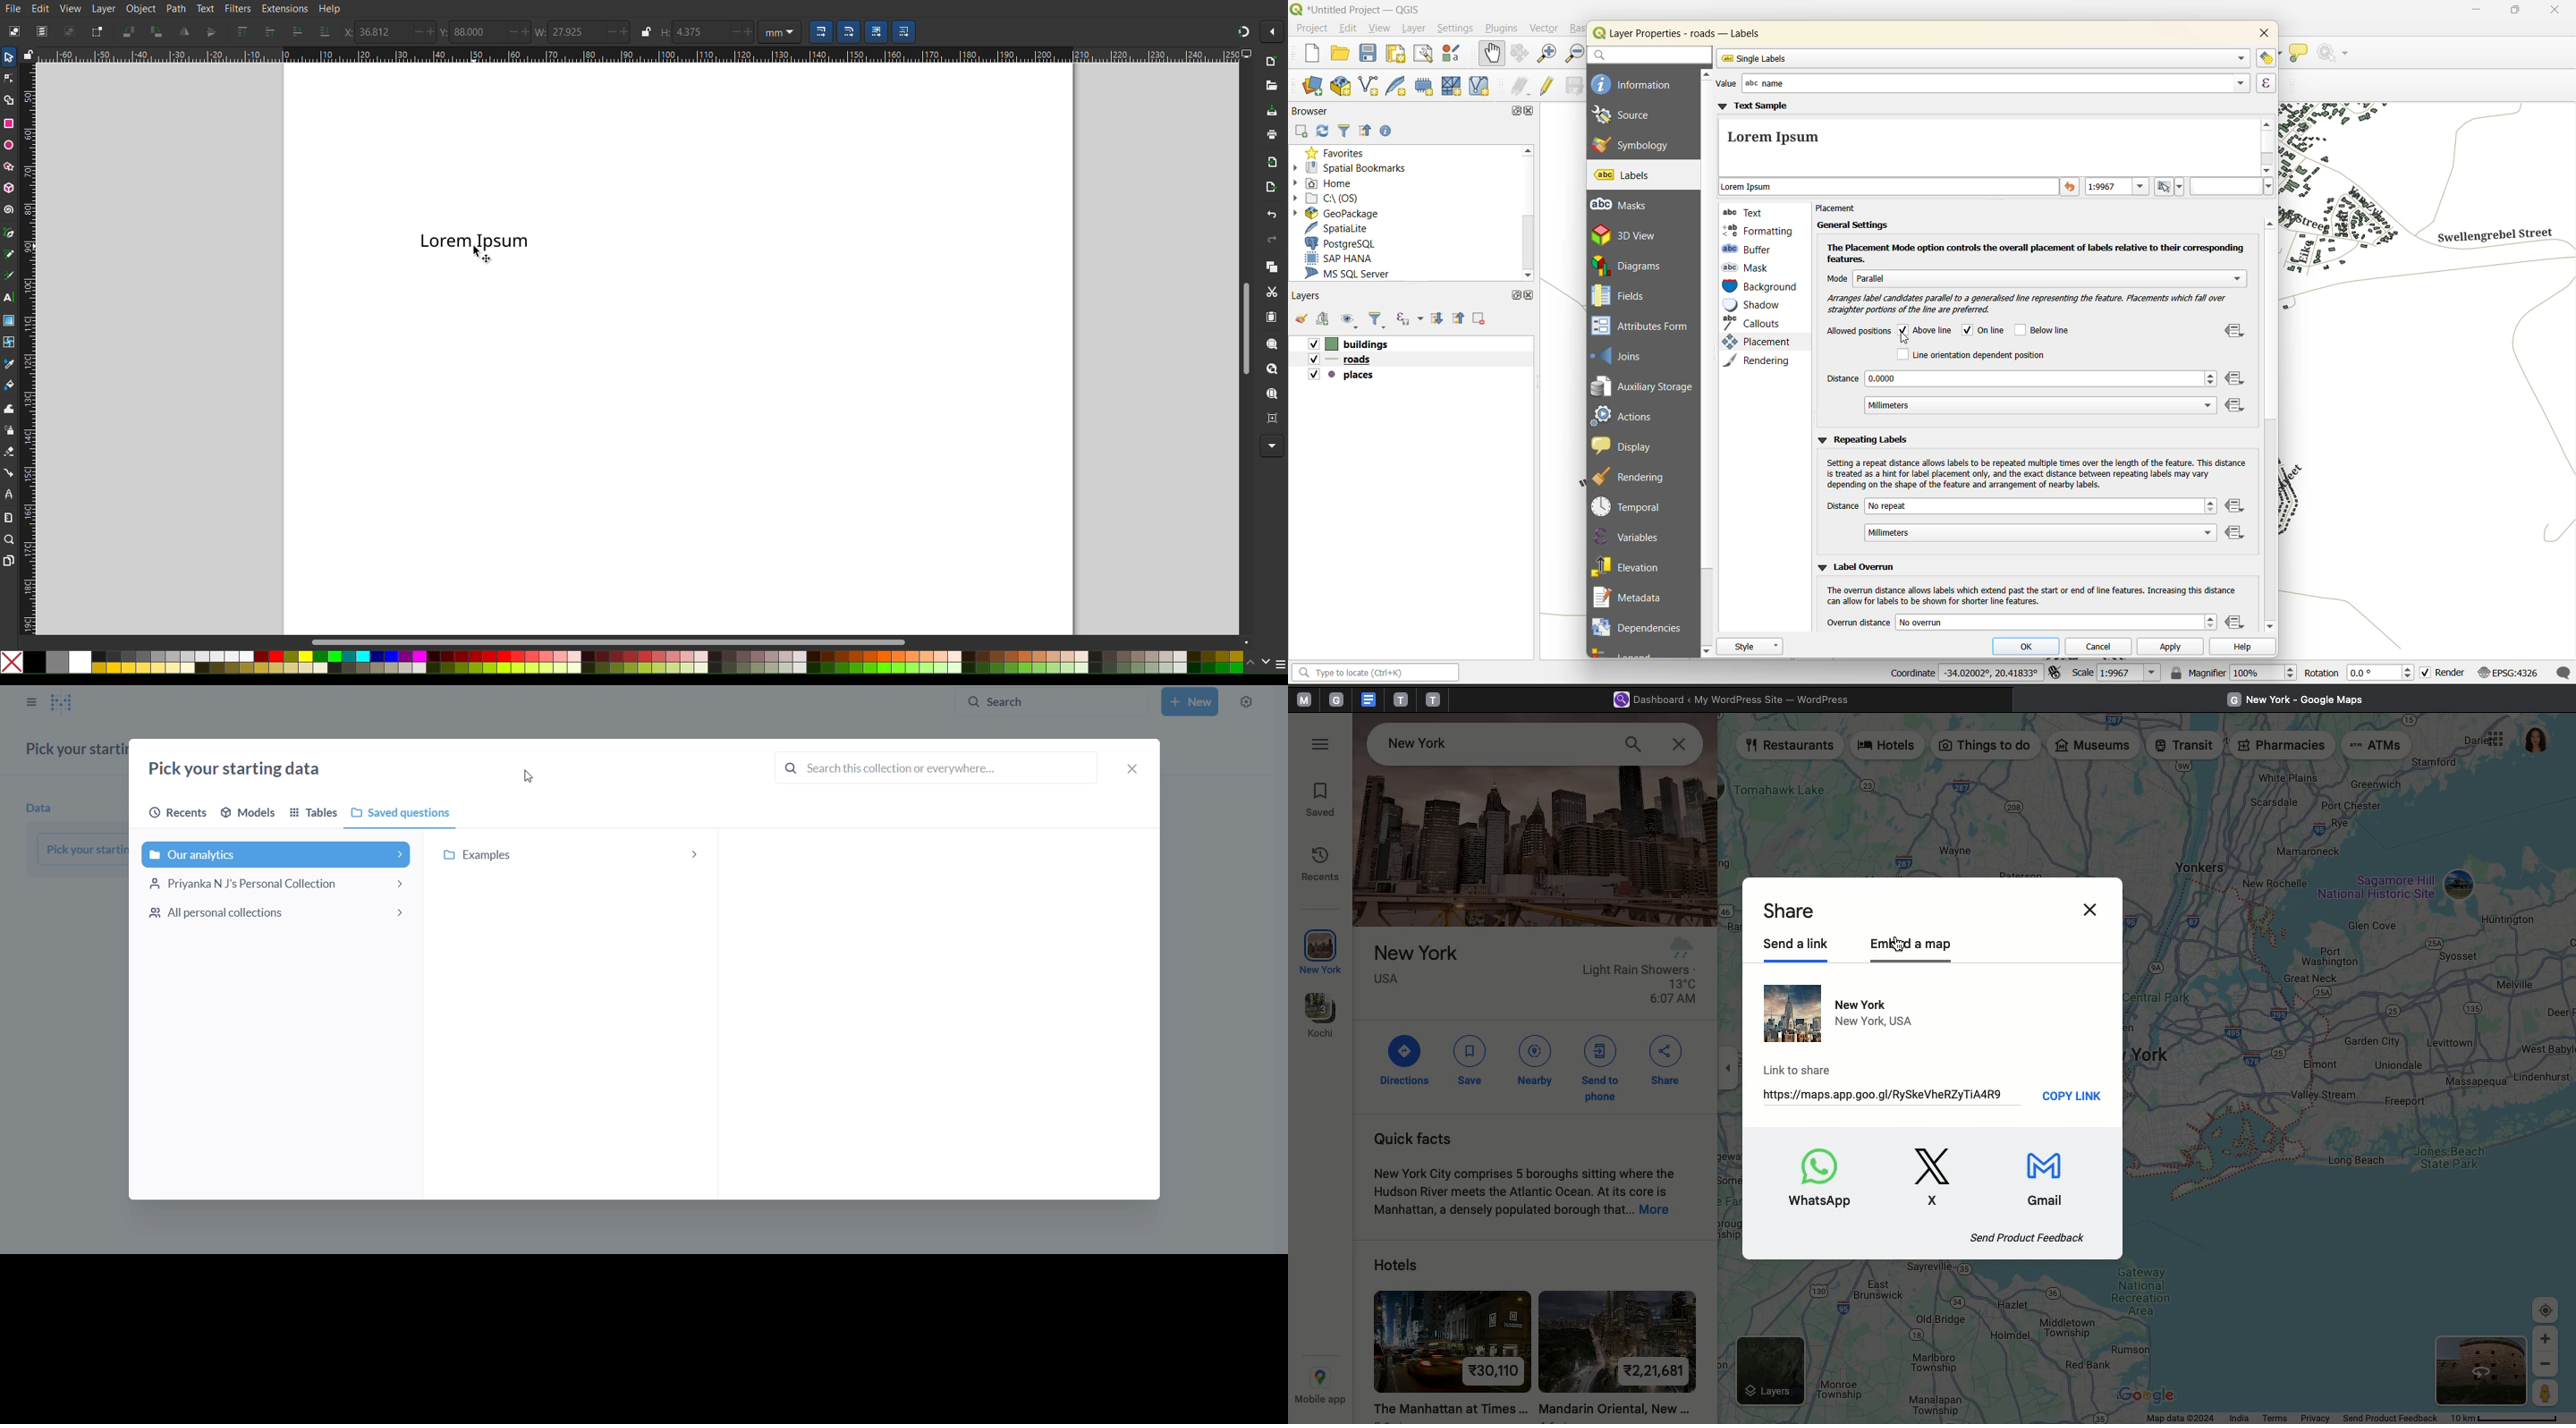 The height and width of the screenshot is (1428, 2576). What do you see at coordinates (2047, 330) in the screenshot?
I see `below line` at bounding box center [2047, 330].